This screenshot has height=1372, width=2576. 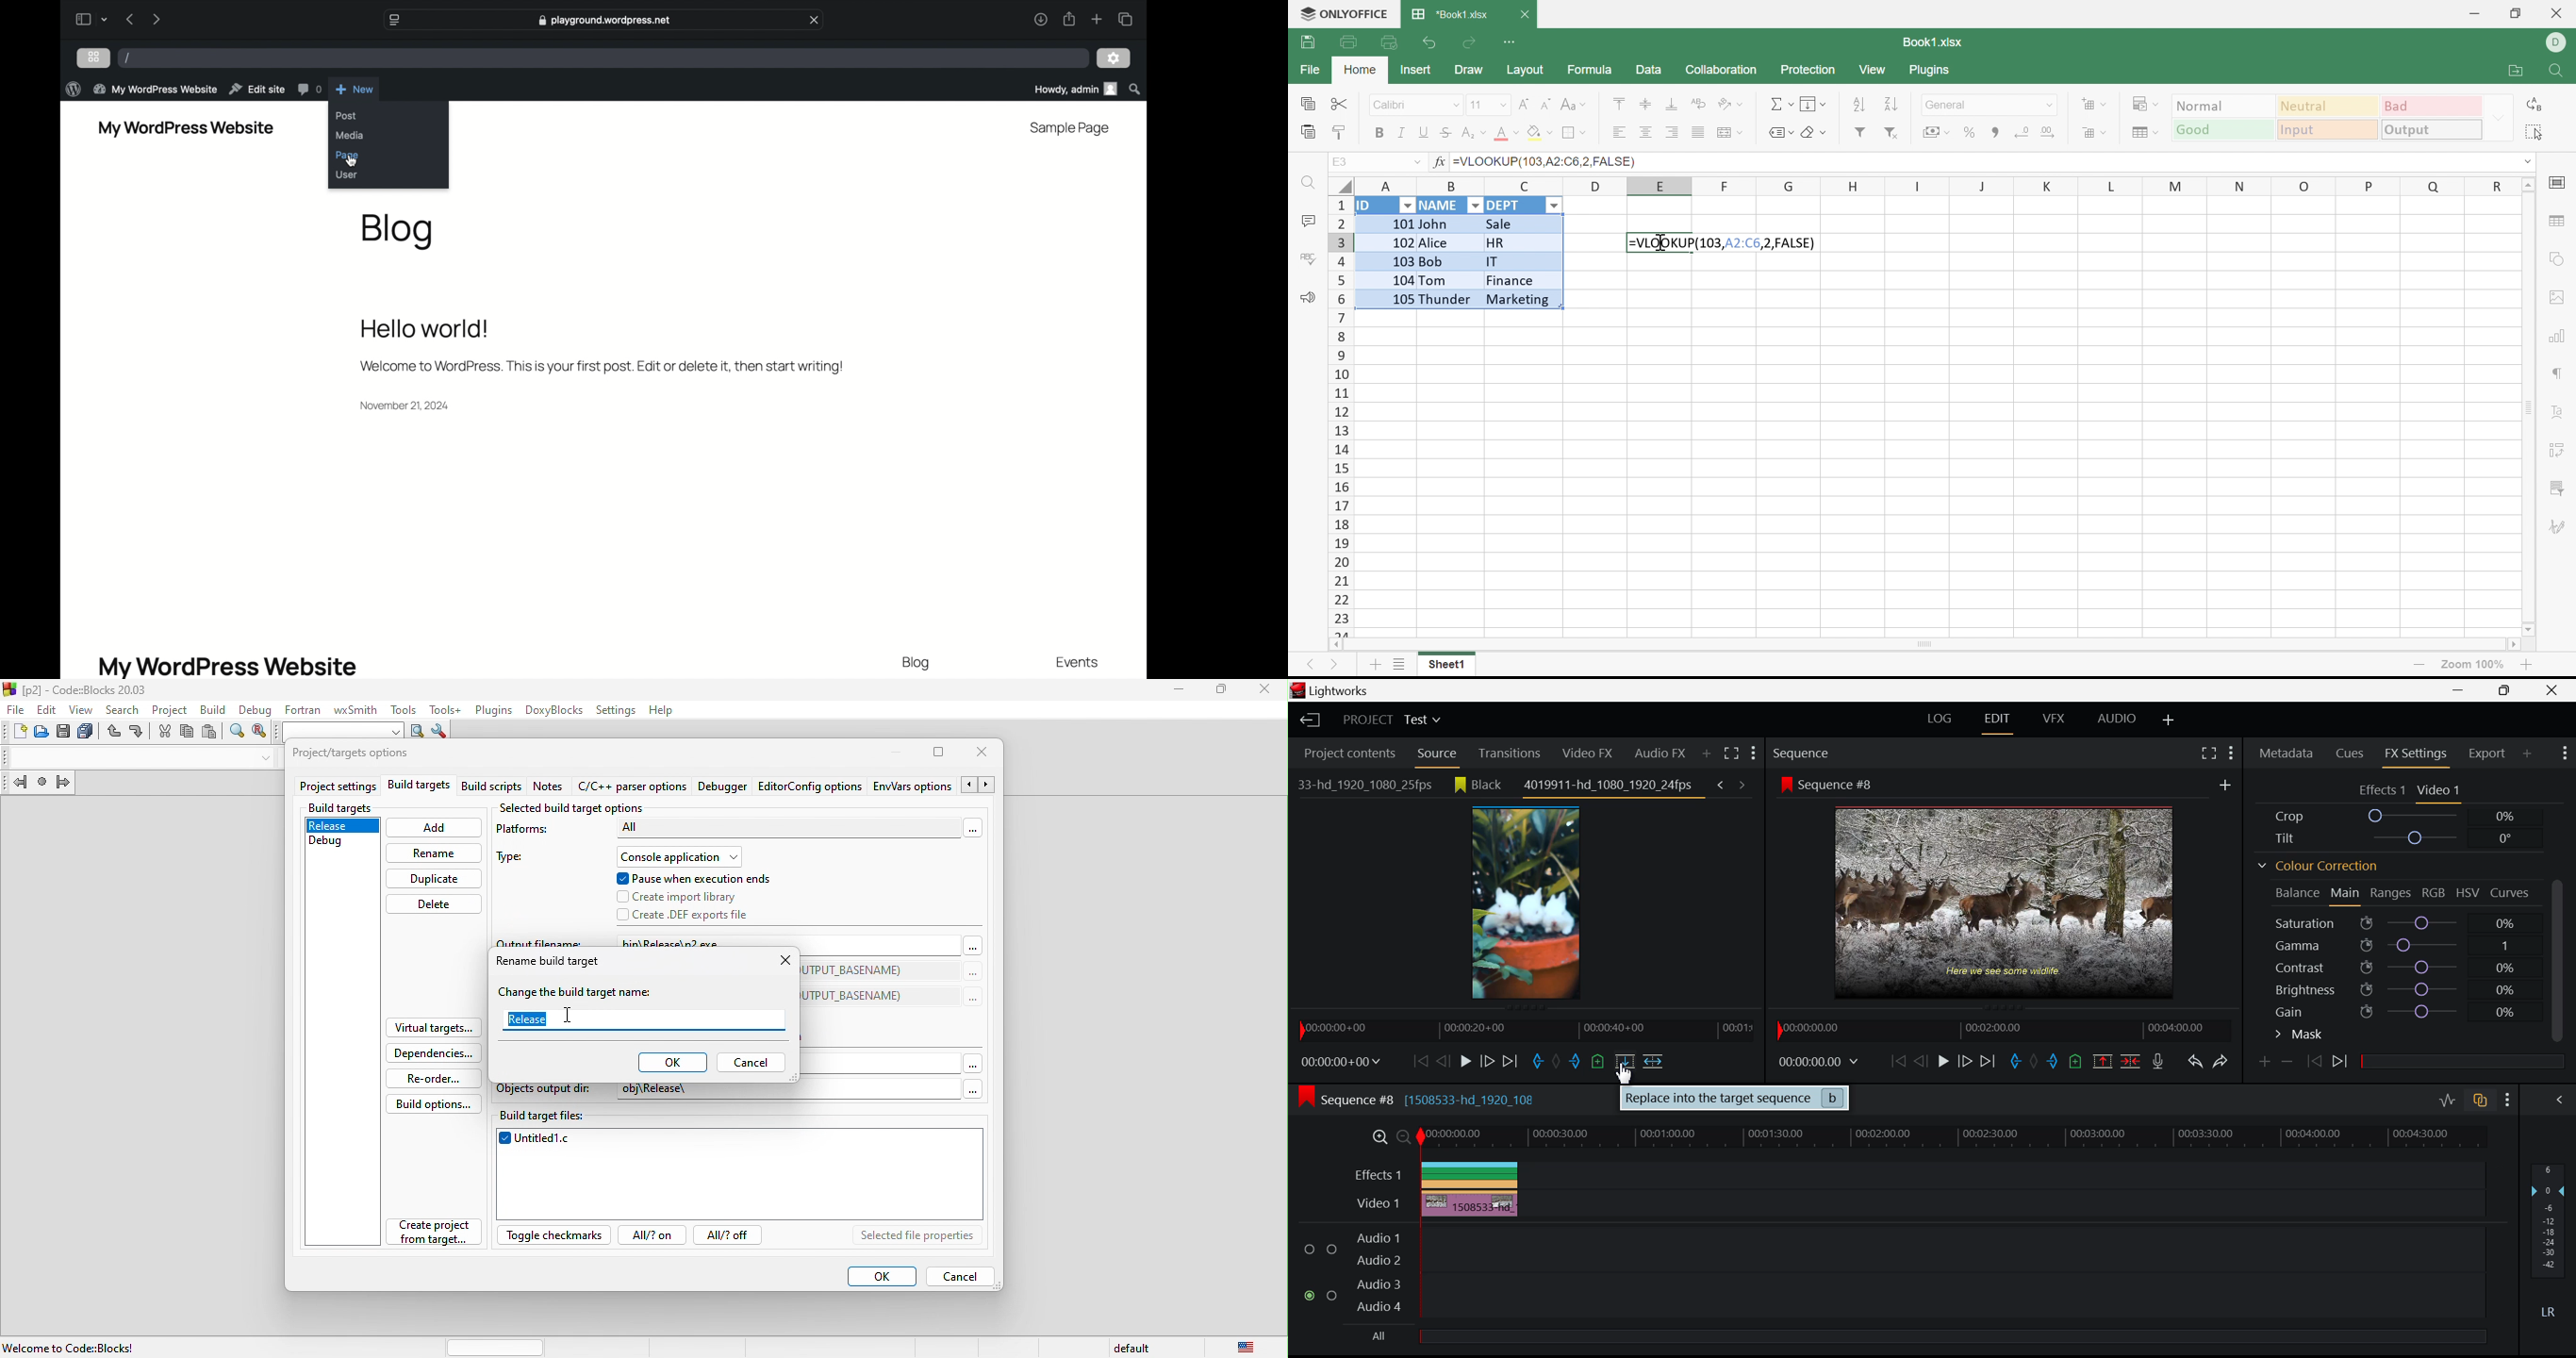 What do you see at coordinates (1358, 71) in the screenshot?
I see `Home` at bounding box center [1358, 71].